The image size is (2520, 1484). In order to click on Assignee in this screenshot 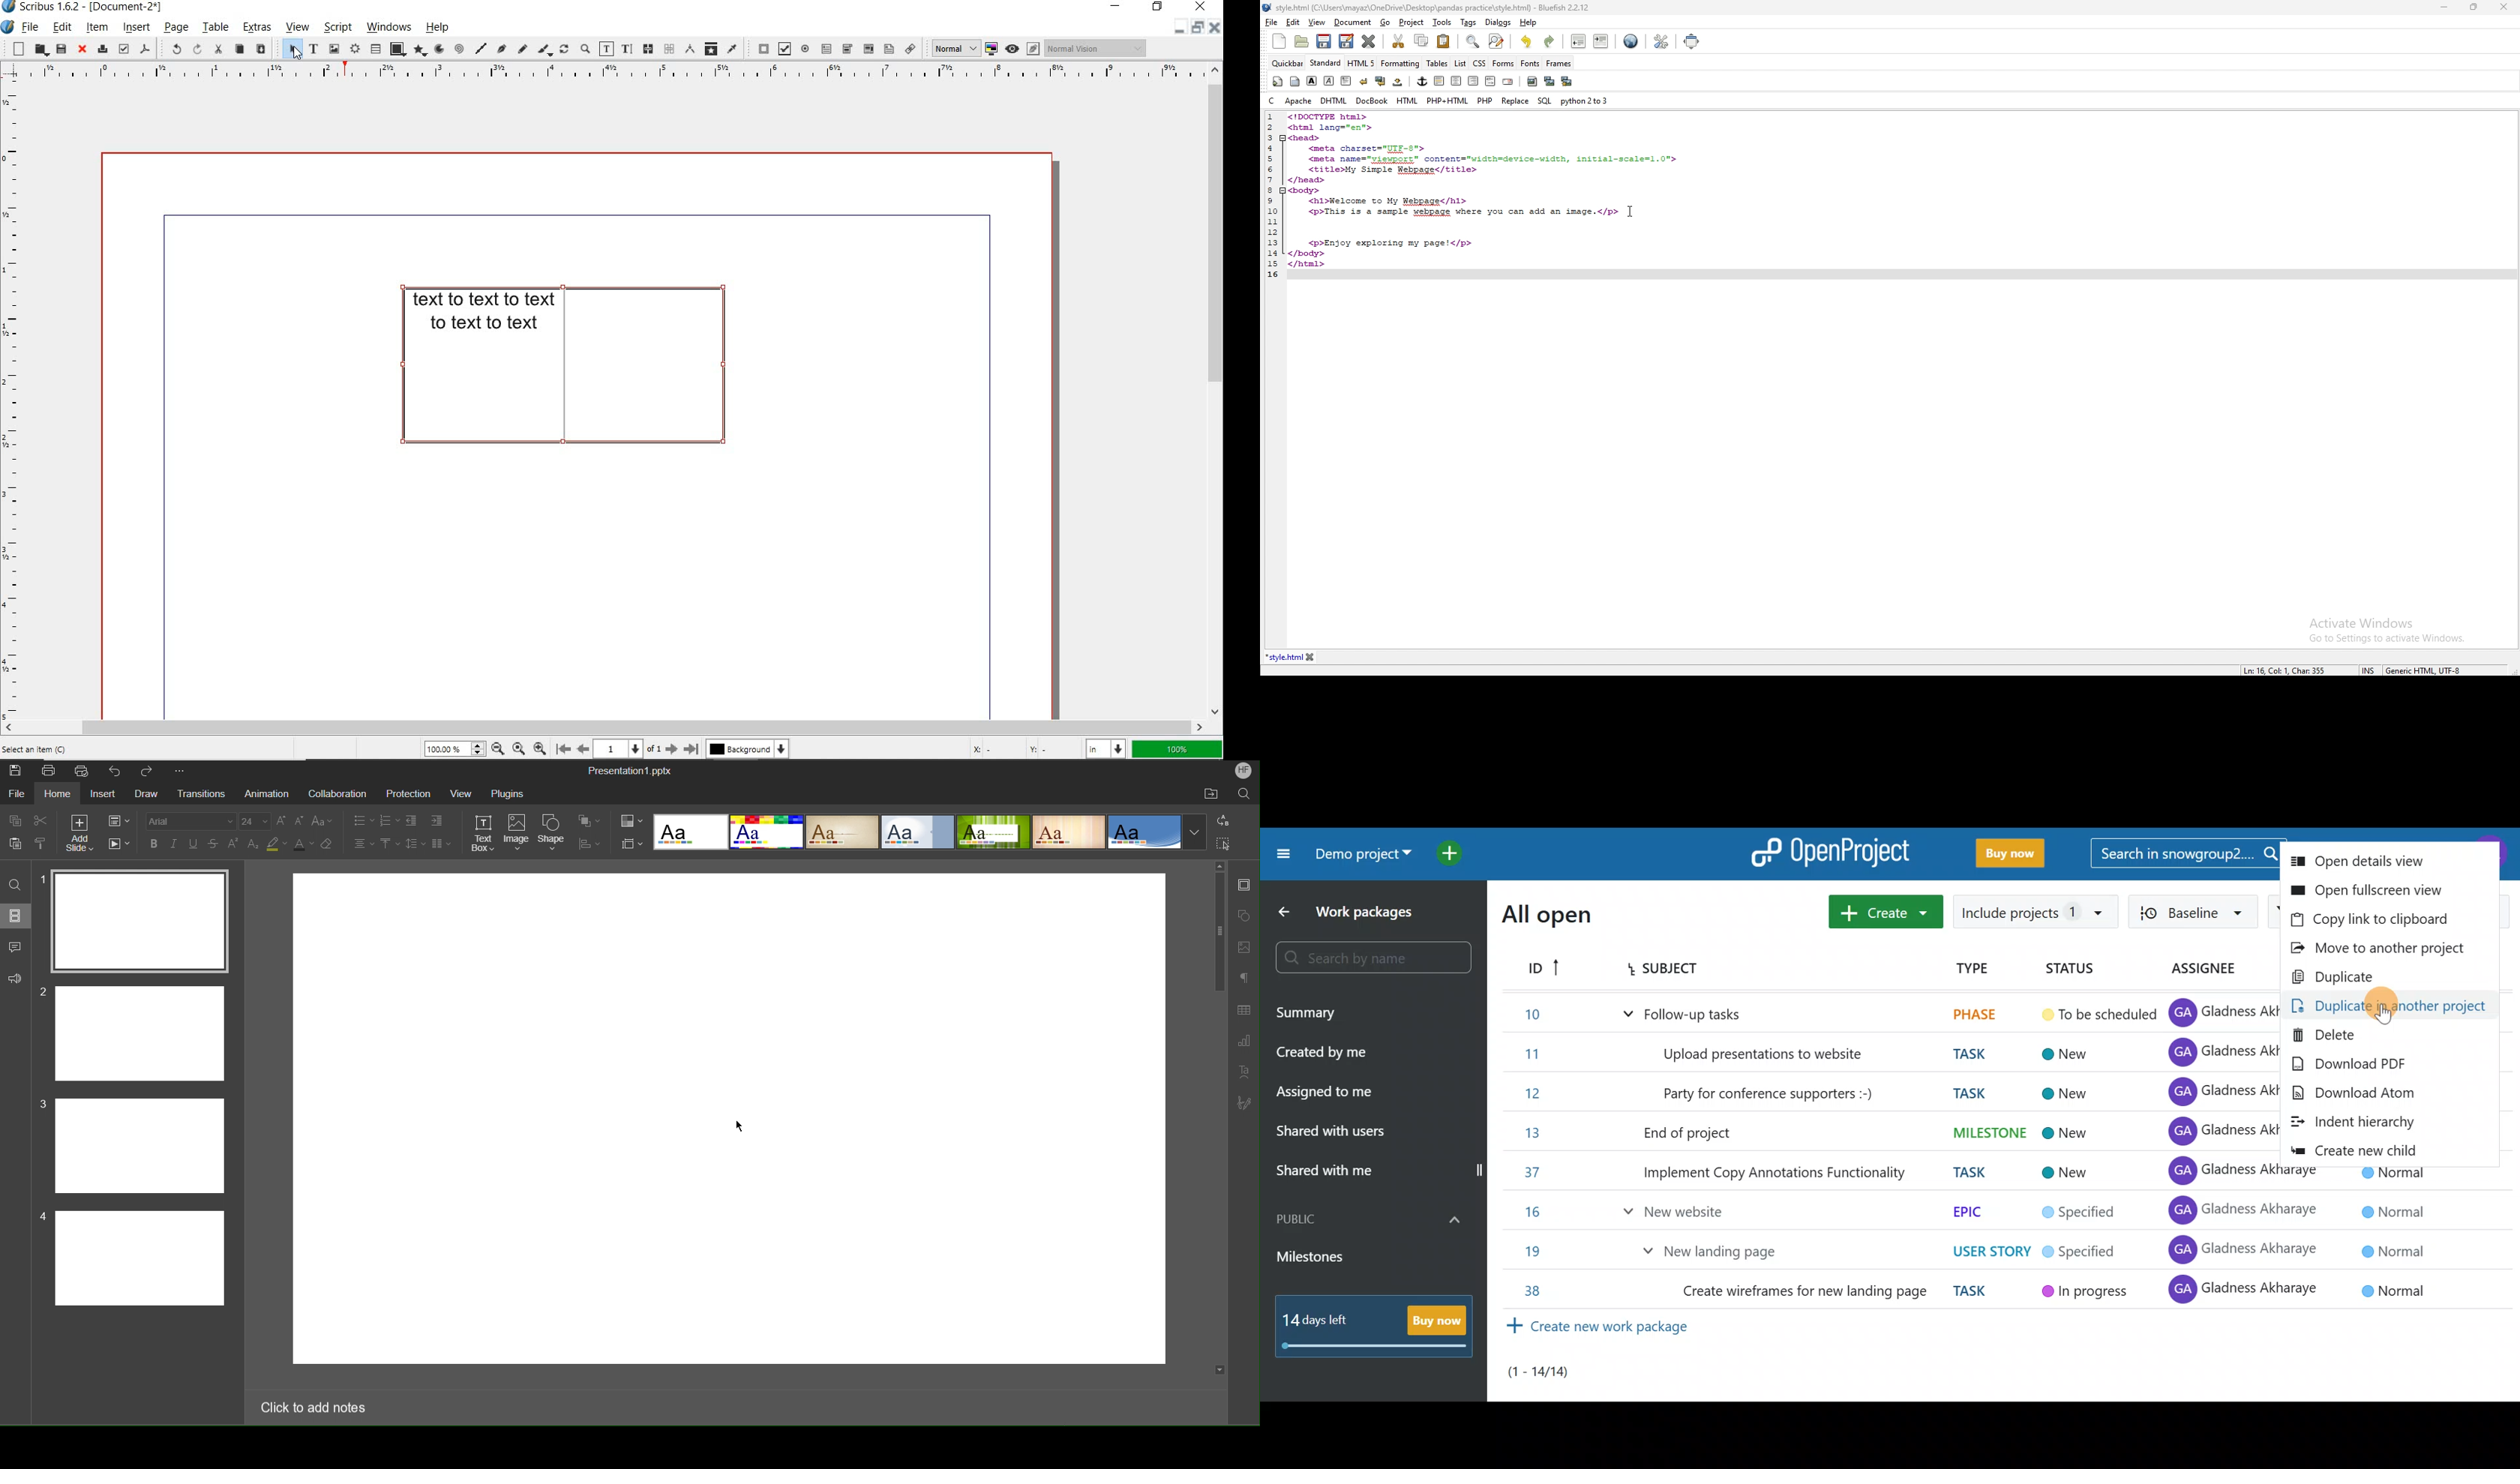, I will do `click(2196, 974)`.